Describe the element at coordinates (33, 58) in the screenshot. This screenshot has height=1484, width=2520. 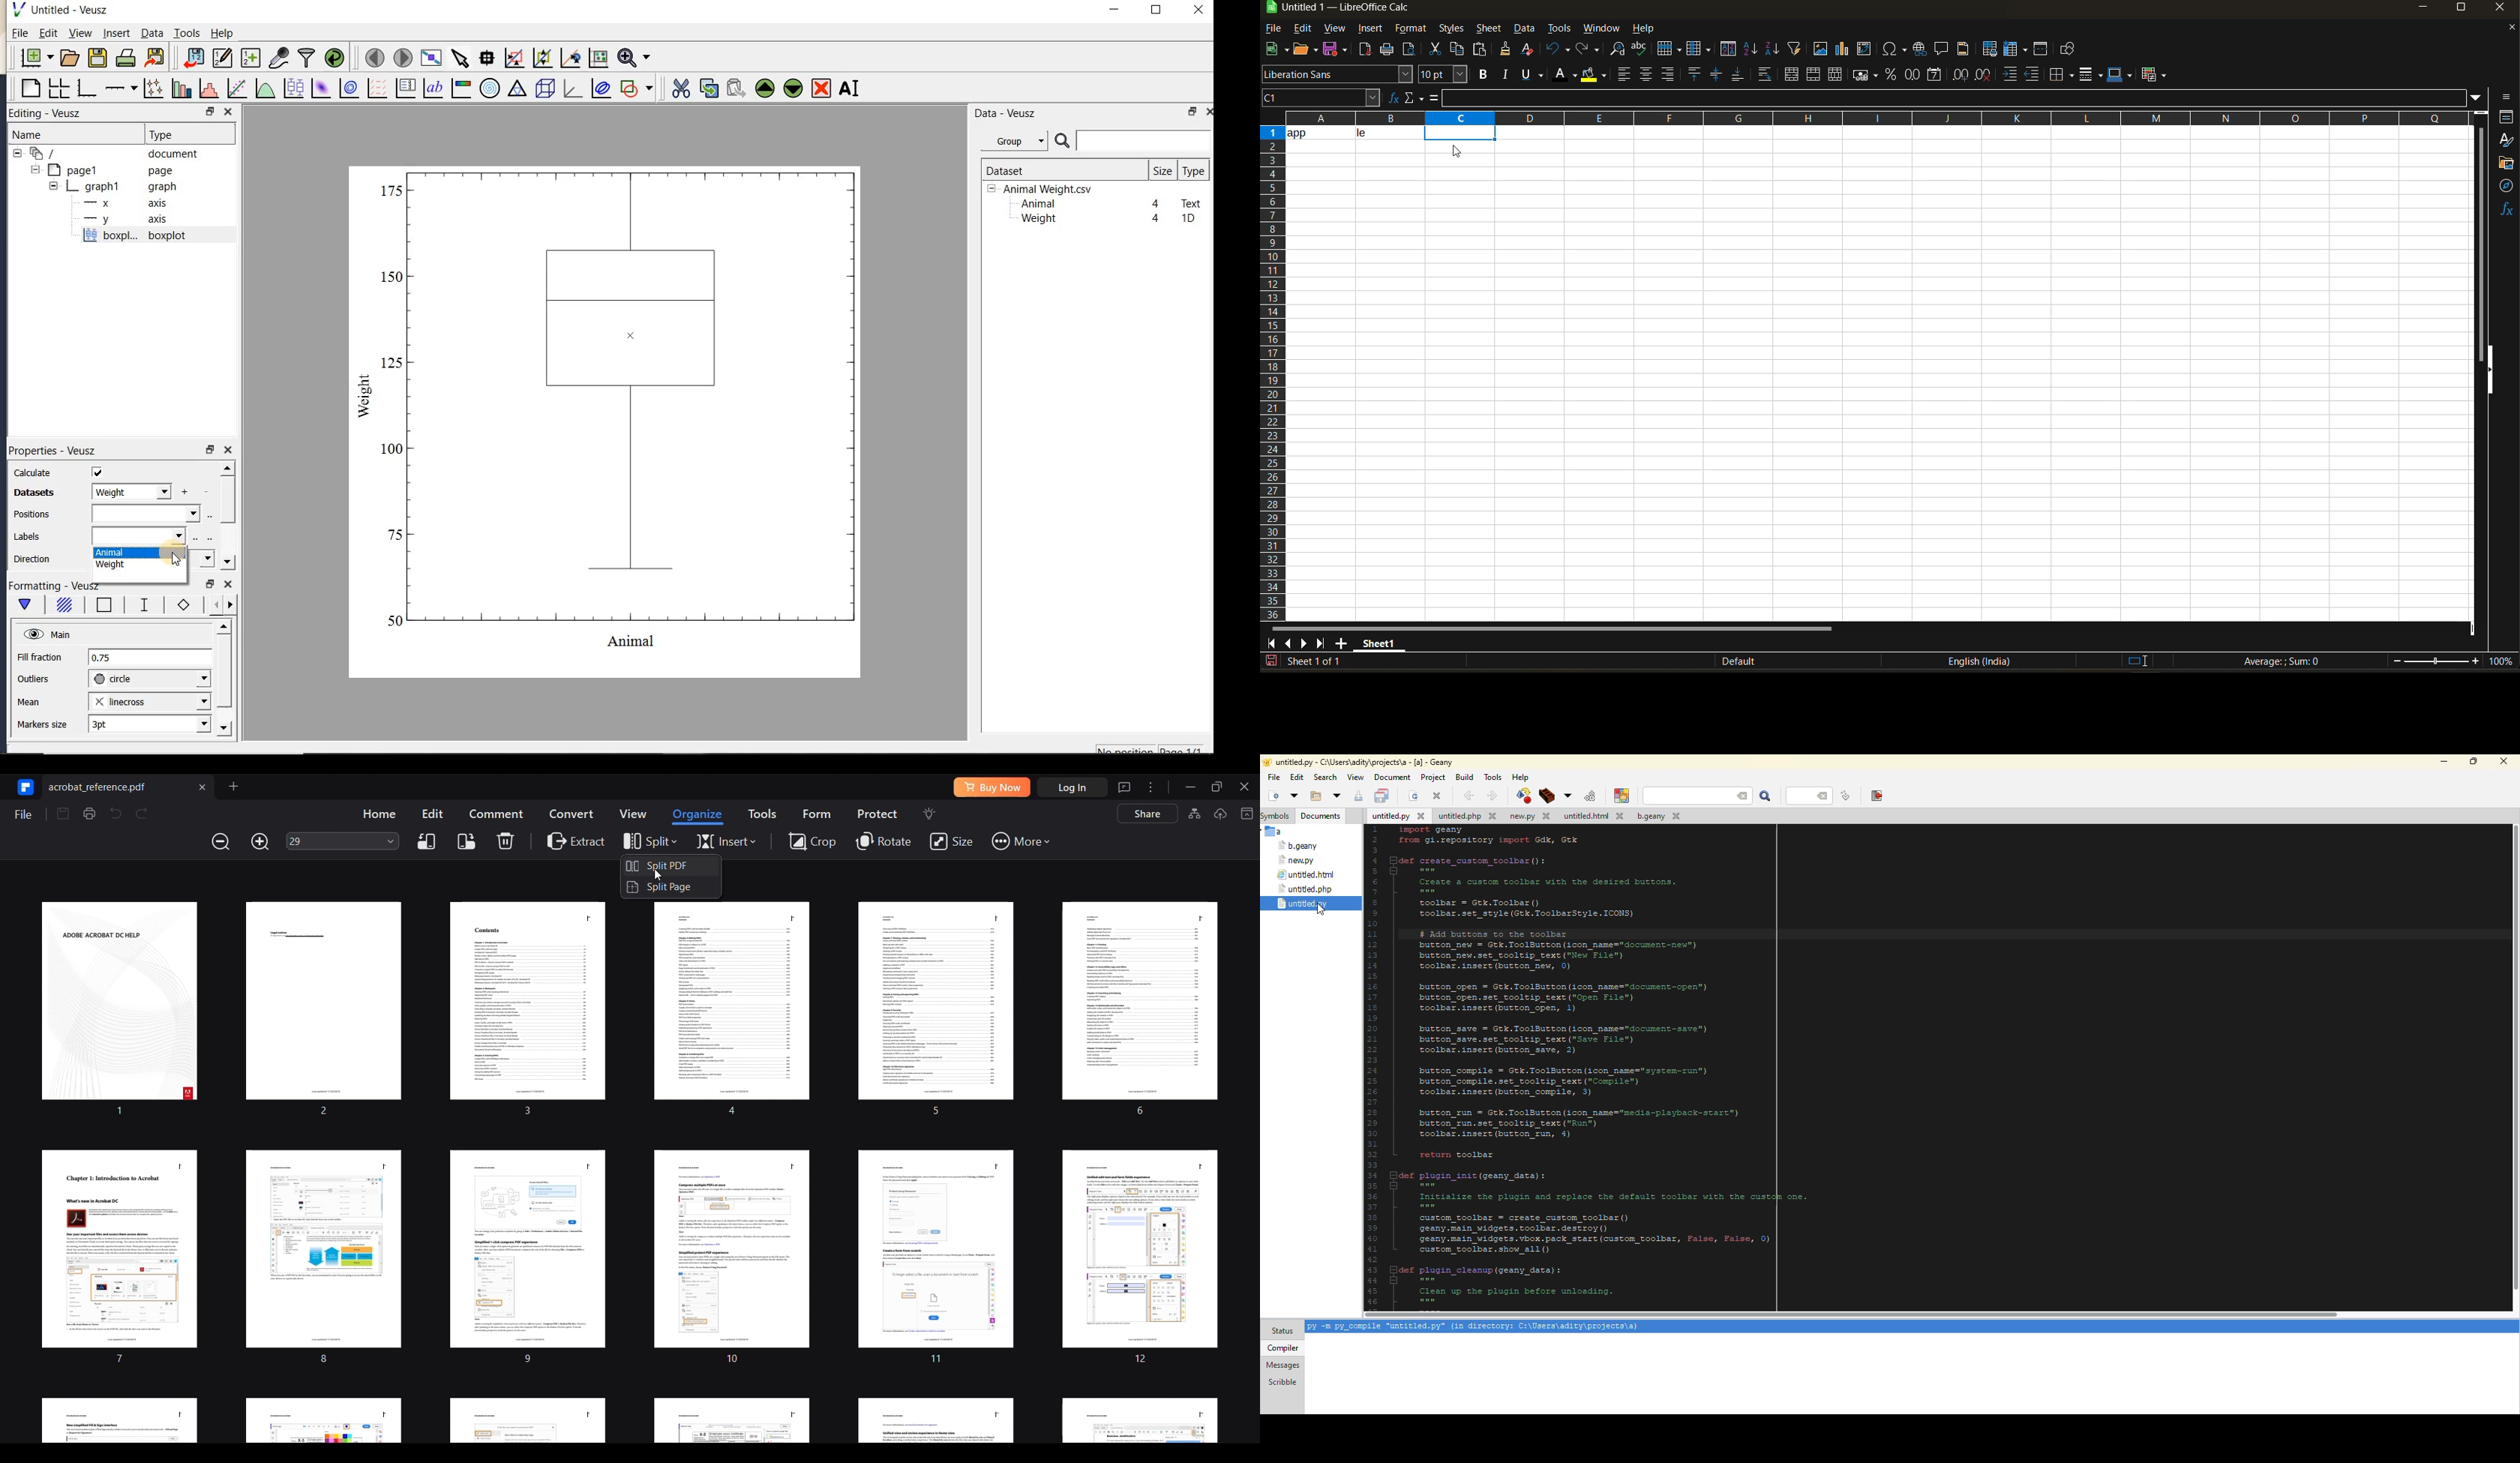
I see `new document` at that location.